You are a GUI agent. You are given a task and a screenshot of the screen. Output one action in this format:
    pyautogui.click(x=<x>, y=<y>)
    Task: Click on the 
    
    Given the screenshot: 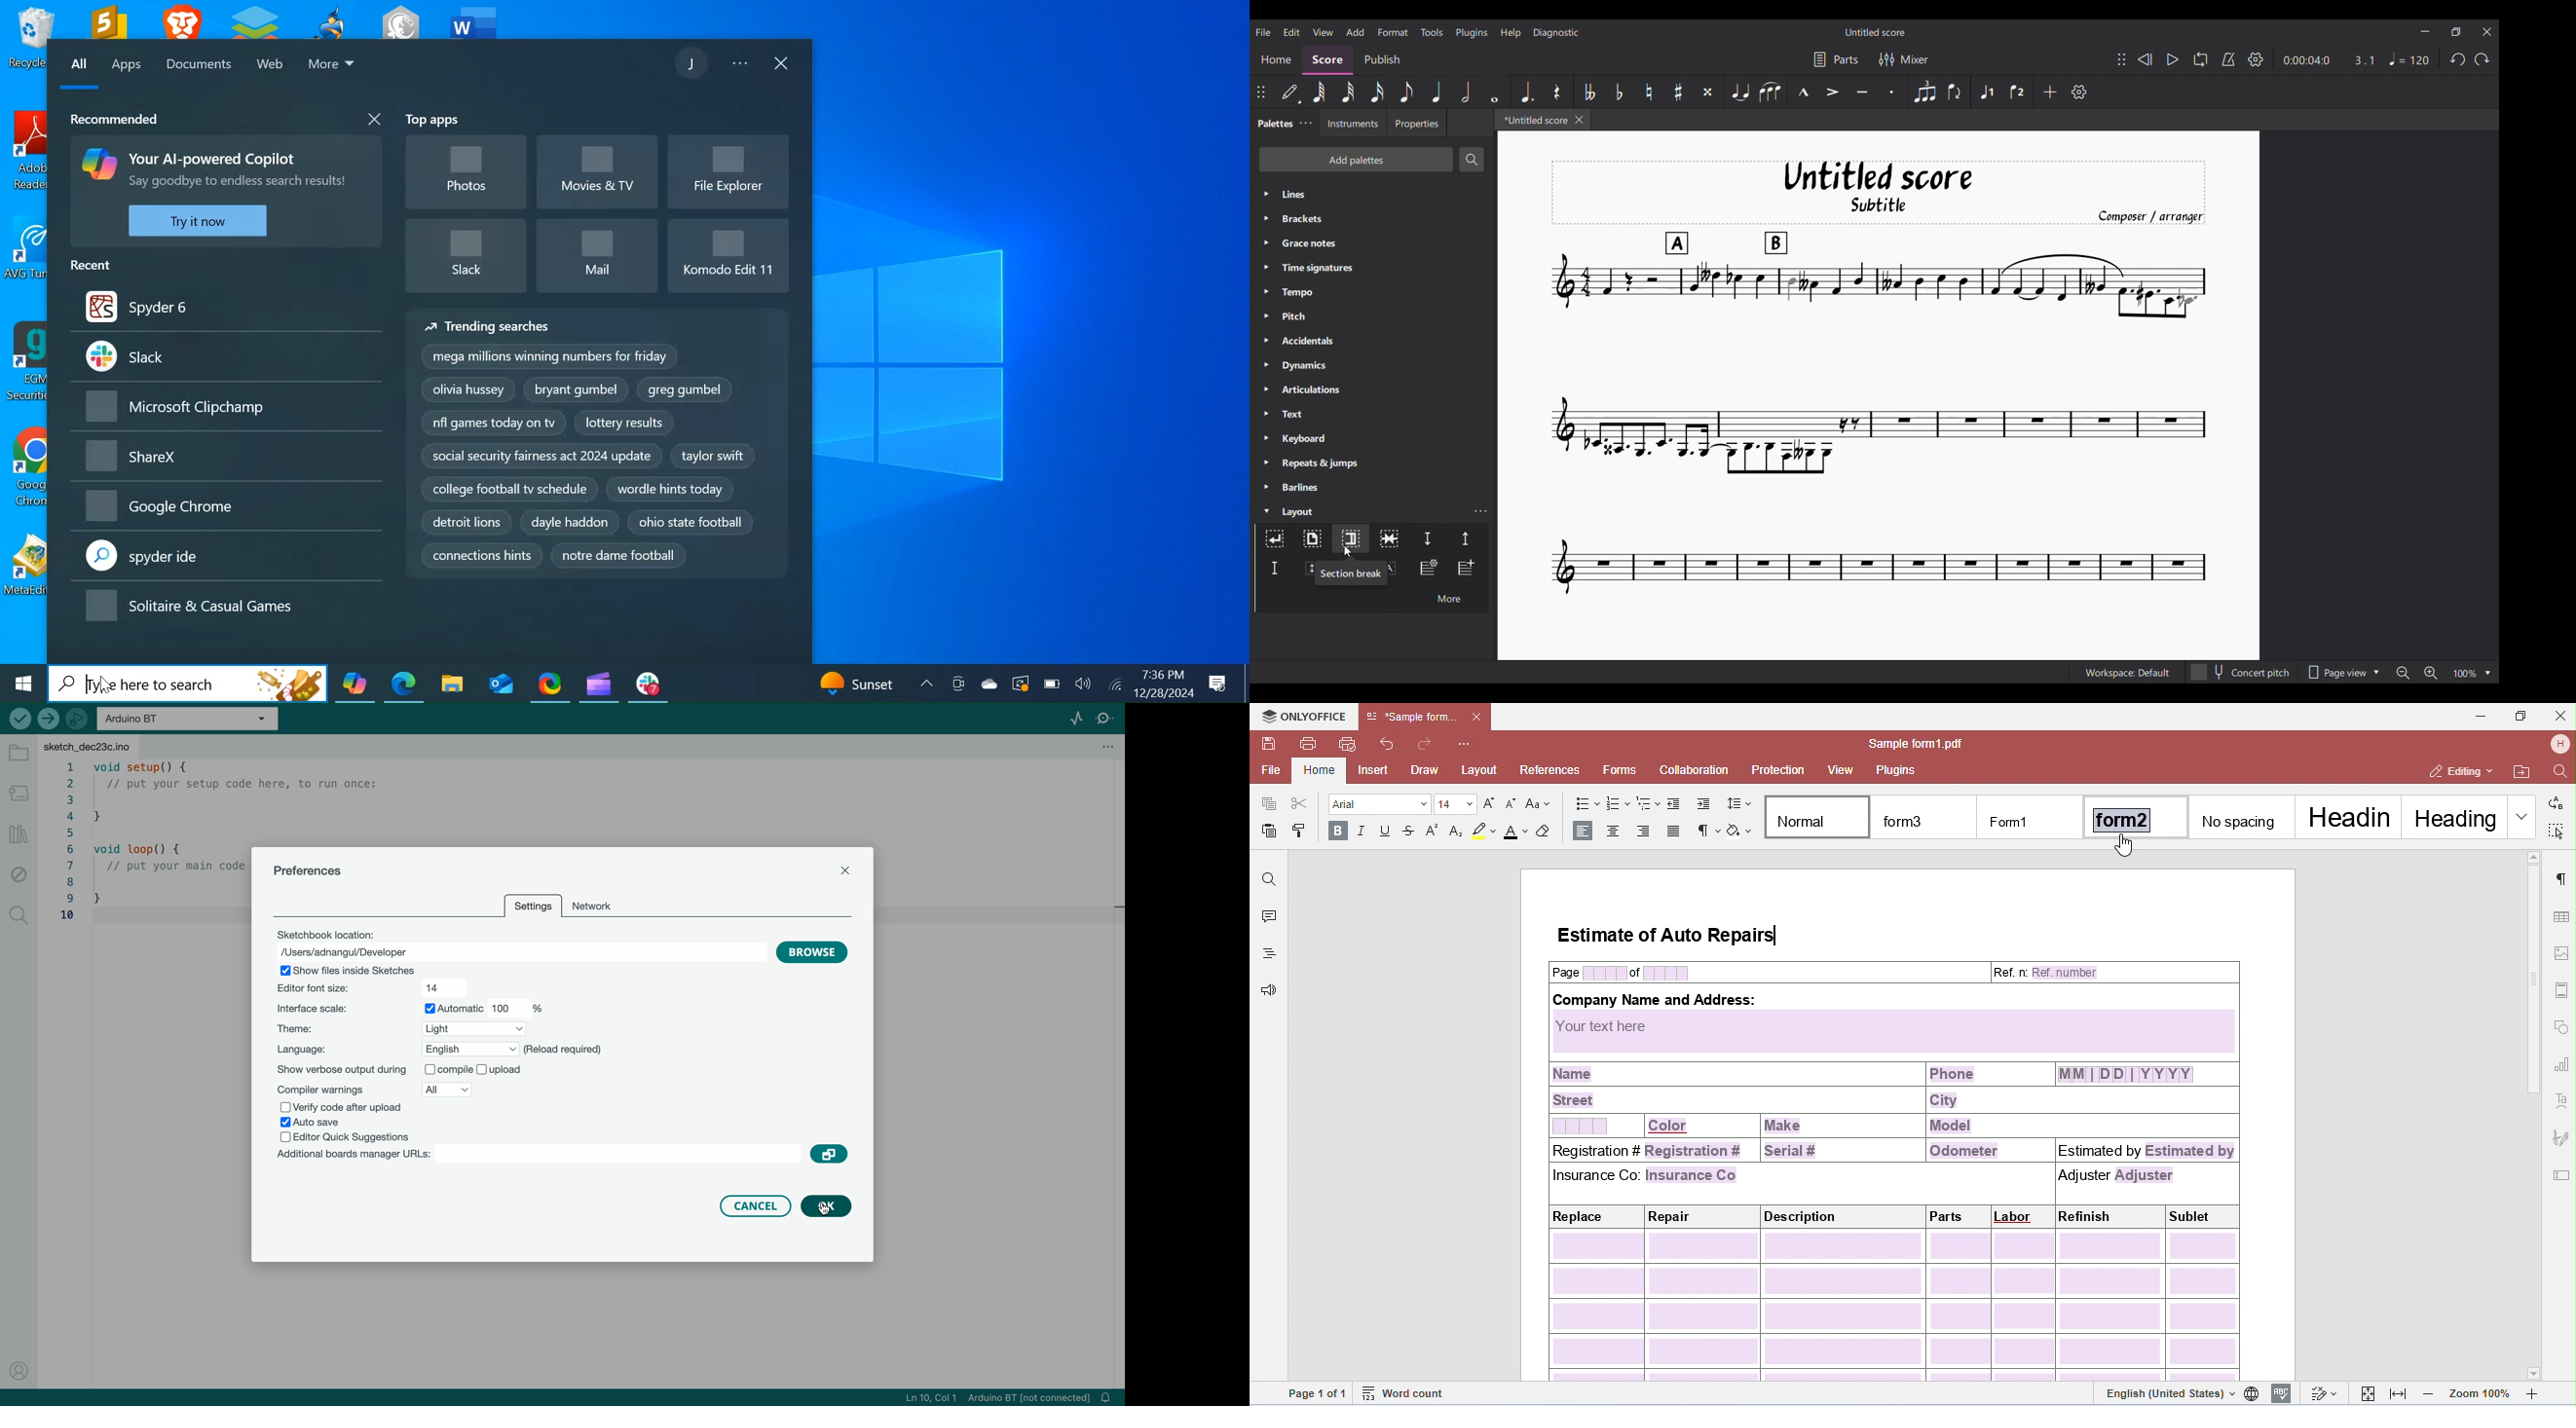 What is the action you would take?
    pyautogui.click(x=228, y=407)
    